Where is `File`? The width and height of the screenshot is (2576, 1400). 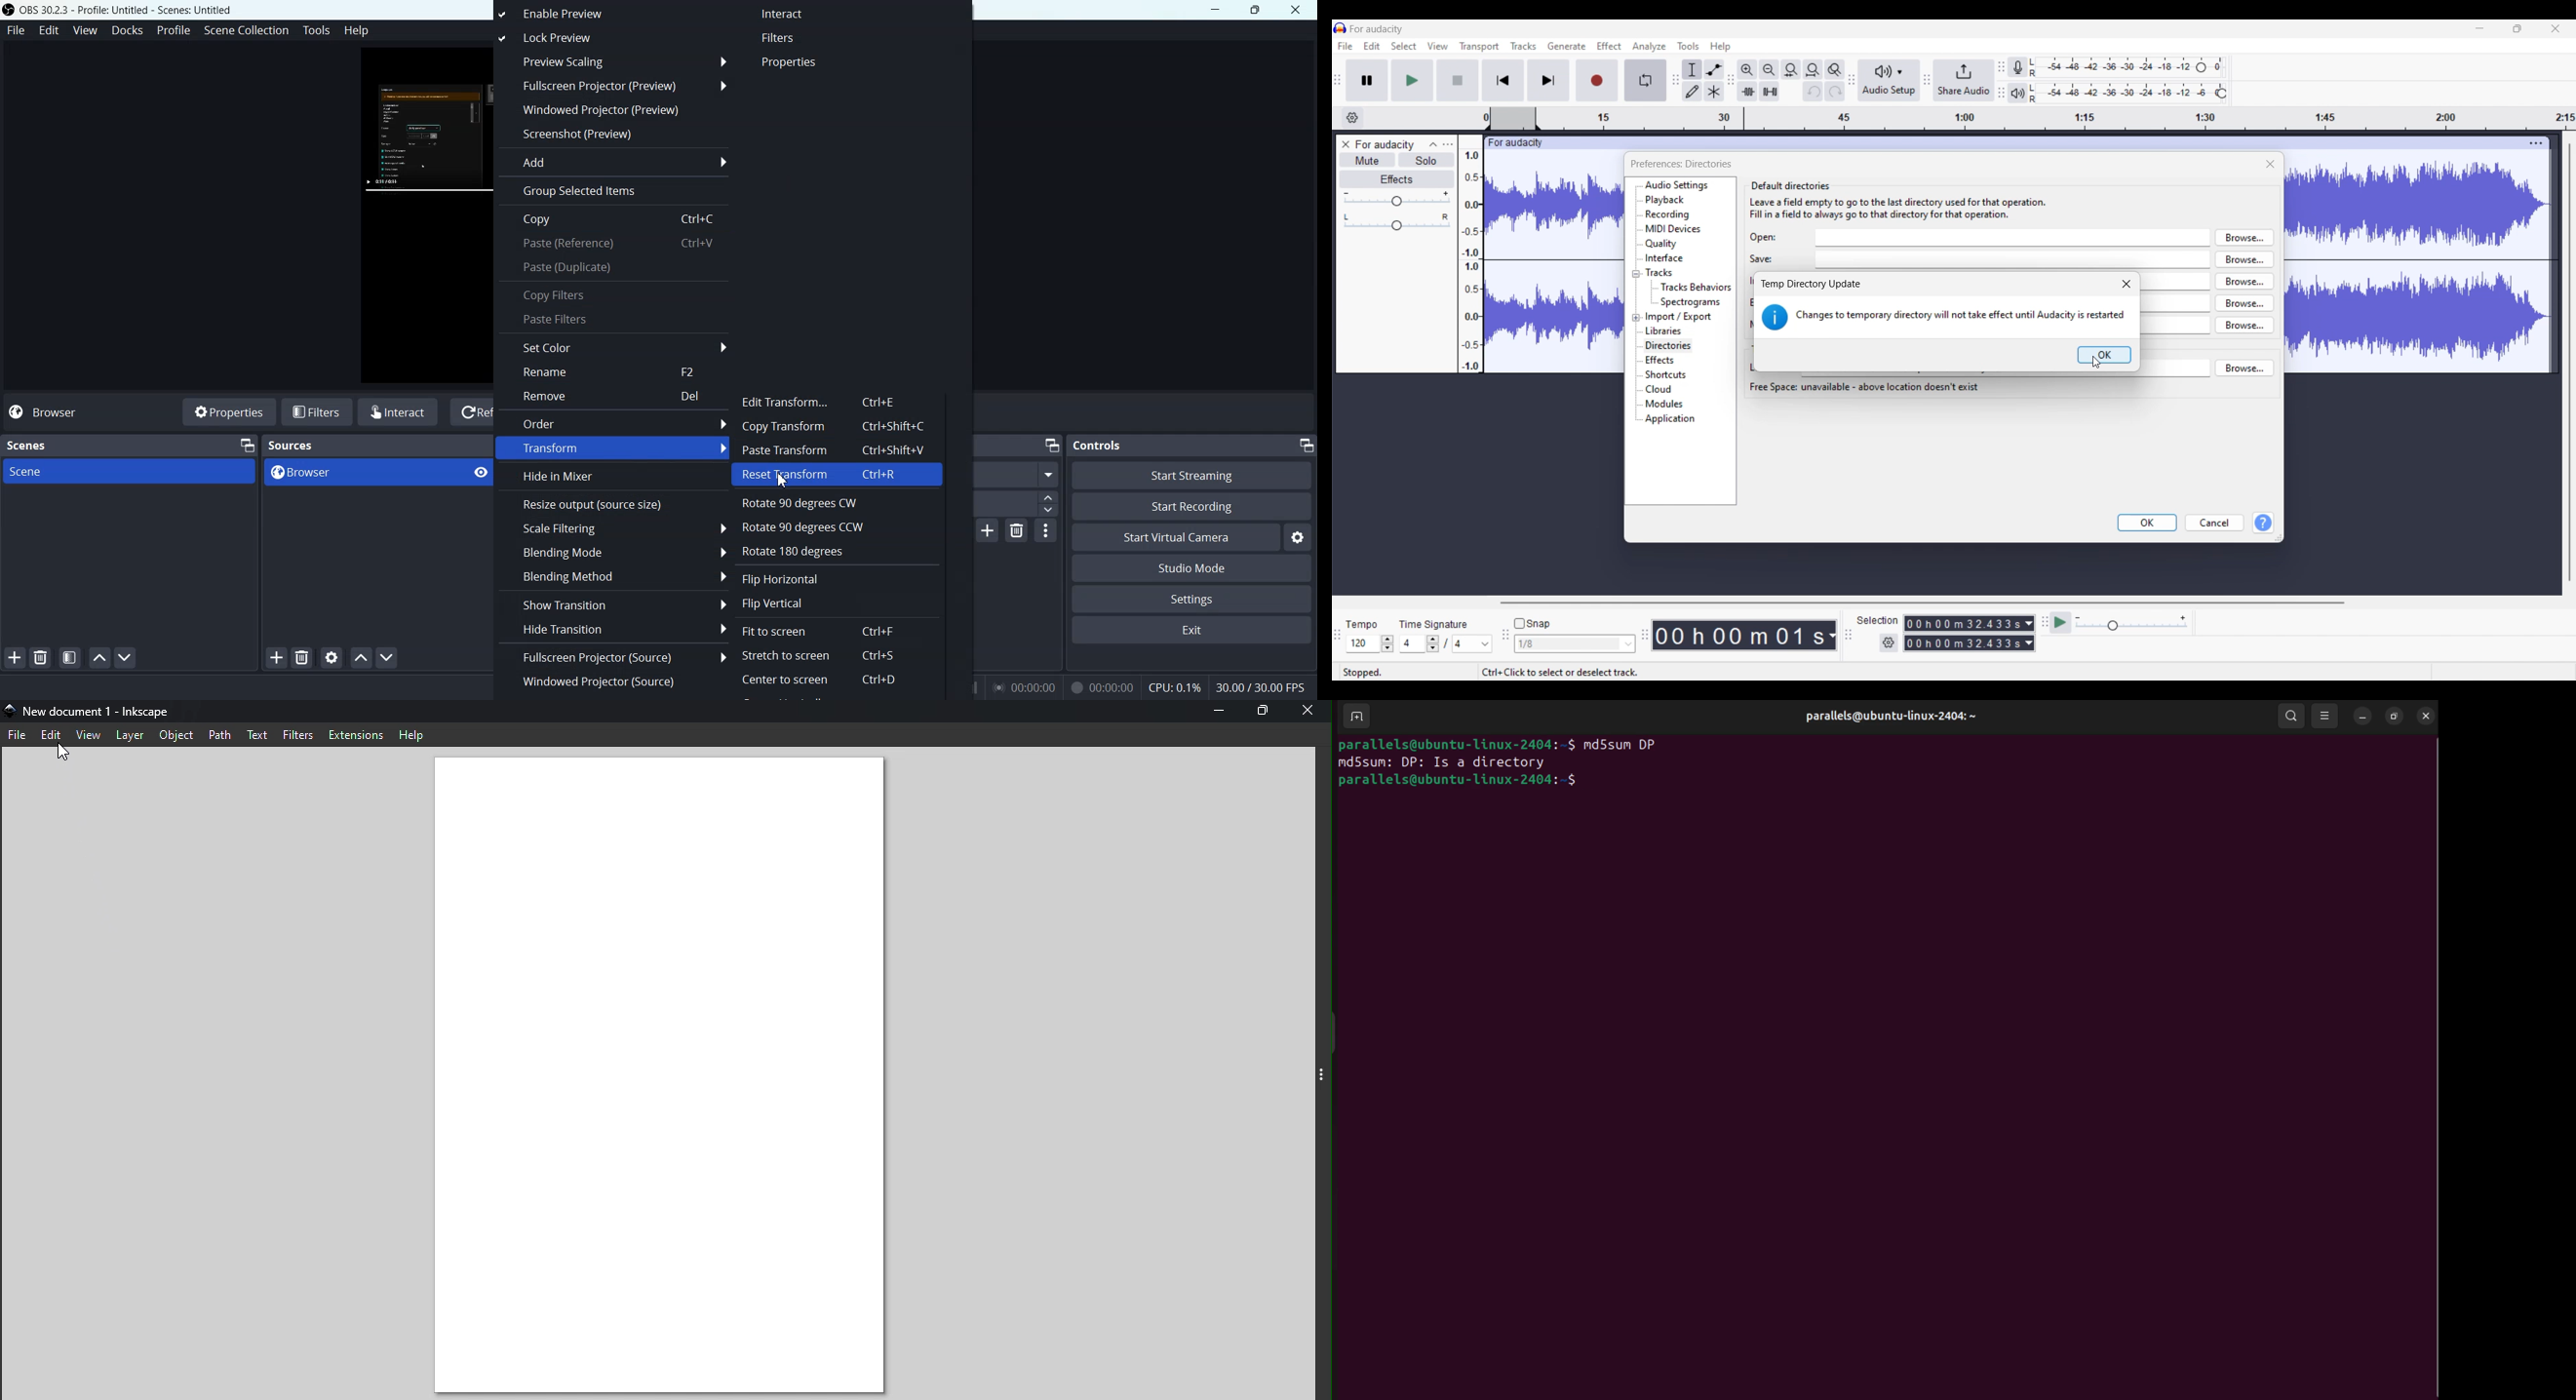 File is located at coordinates (15, 30).